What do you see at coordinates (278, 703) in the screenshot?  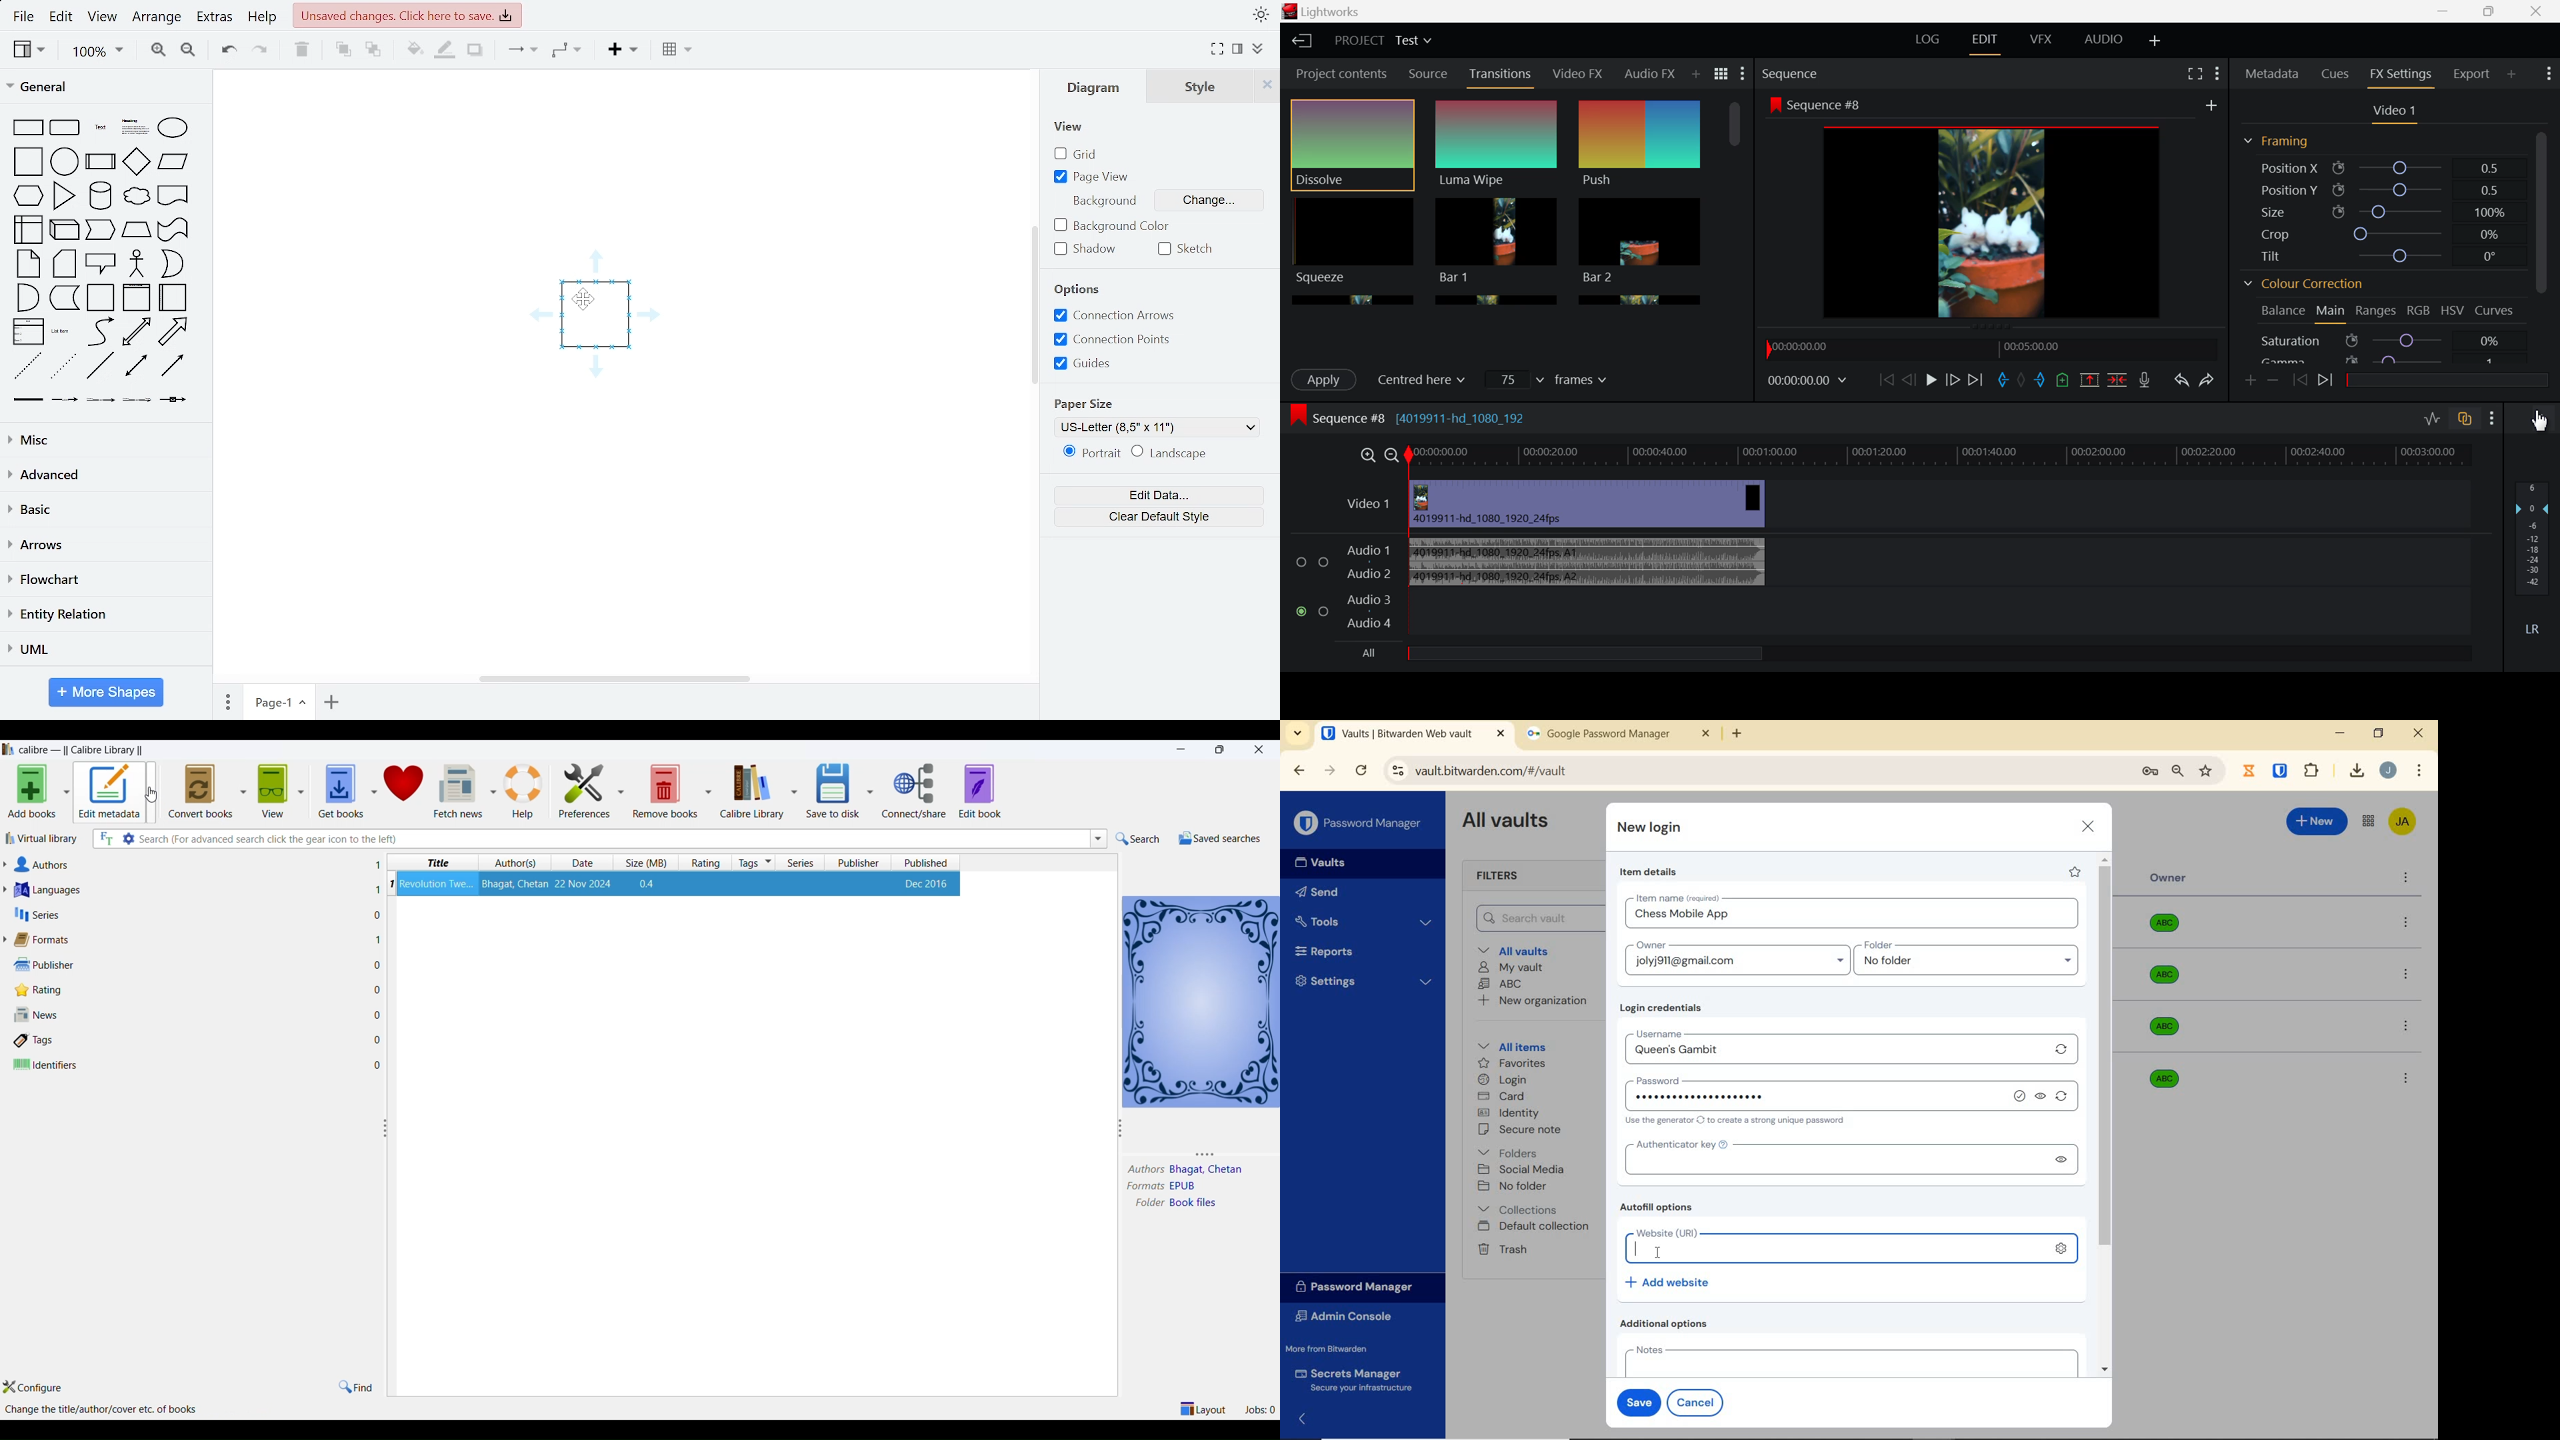 I see `current page` at bounding box center [278, 703].